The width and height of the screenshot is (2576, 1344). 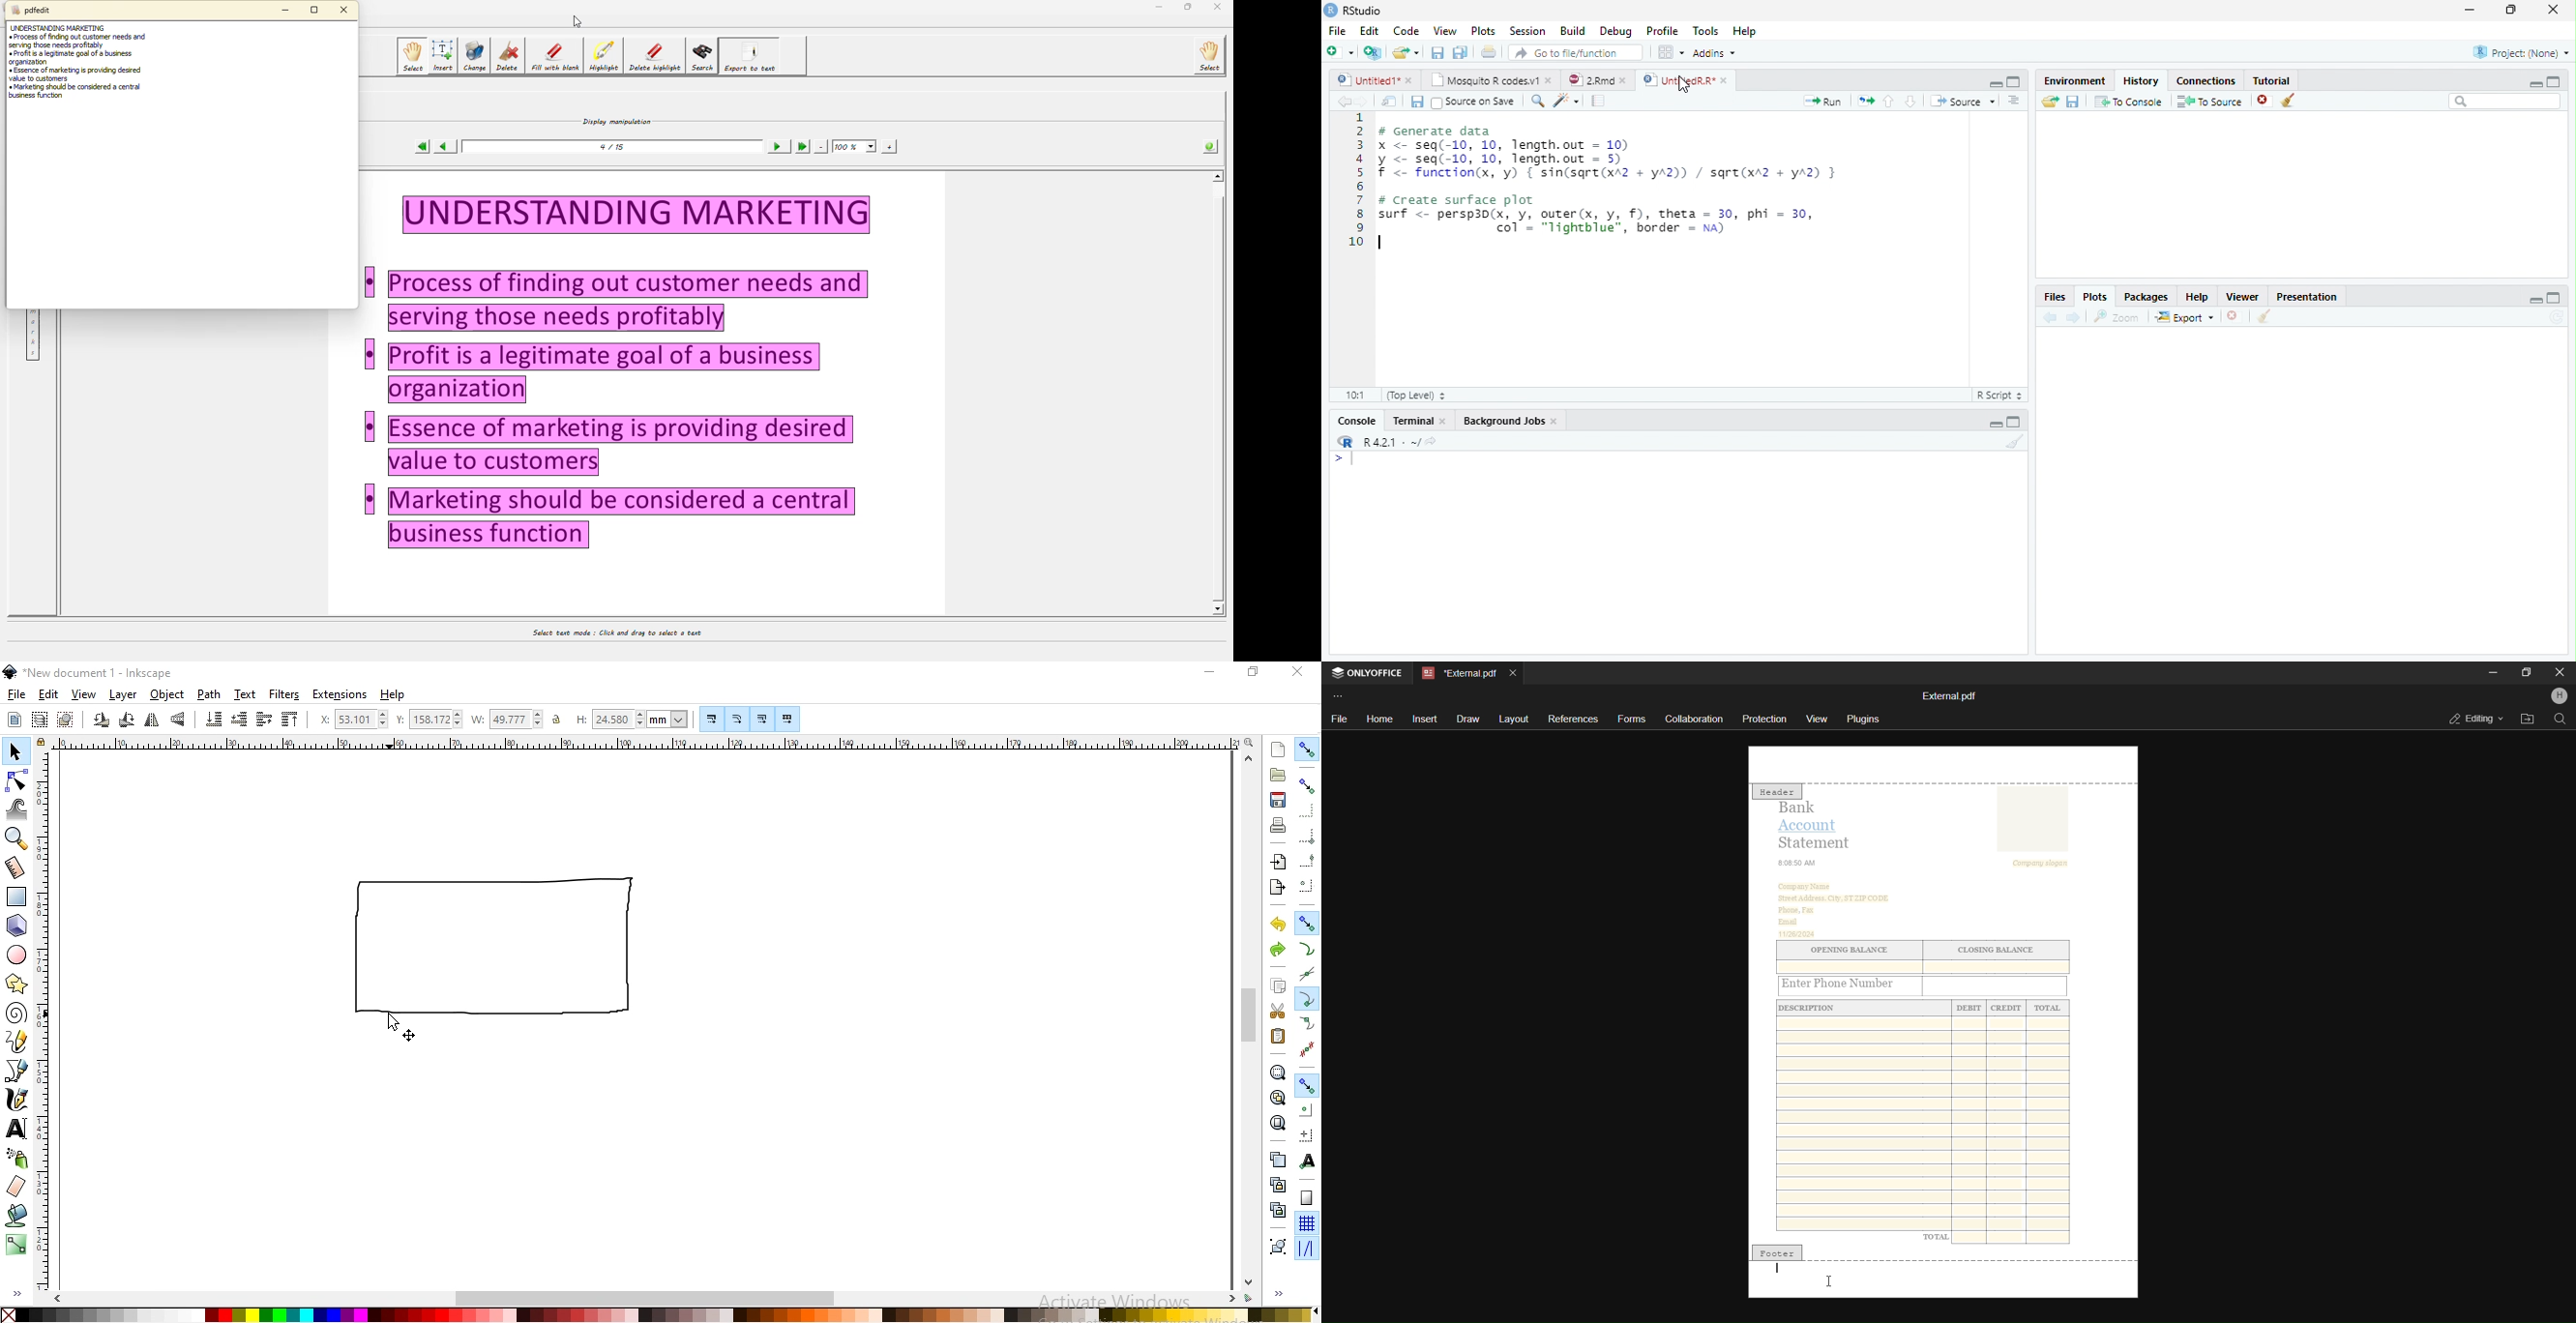 I want to click on Save all open documents, so click(x=1459, y=51).